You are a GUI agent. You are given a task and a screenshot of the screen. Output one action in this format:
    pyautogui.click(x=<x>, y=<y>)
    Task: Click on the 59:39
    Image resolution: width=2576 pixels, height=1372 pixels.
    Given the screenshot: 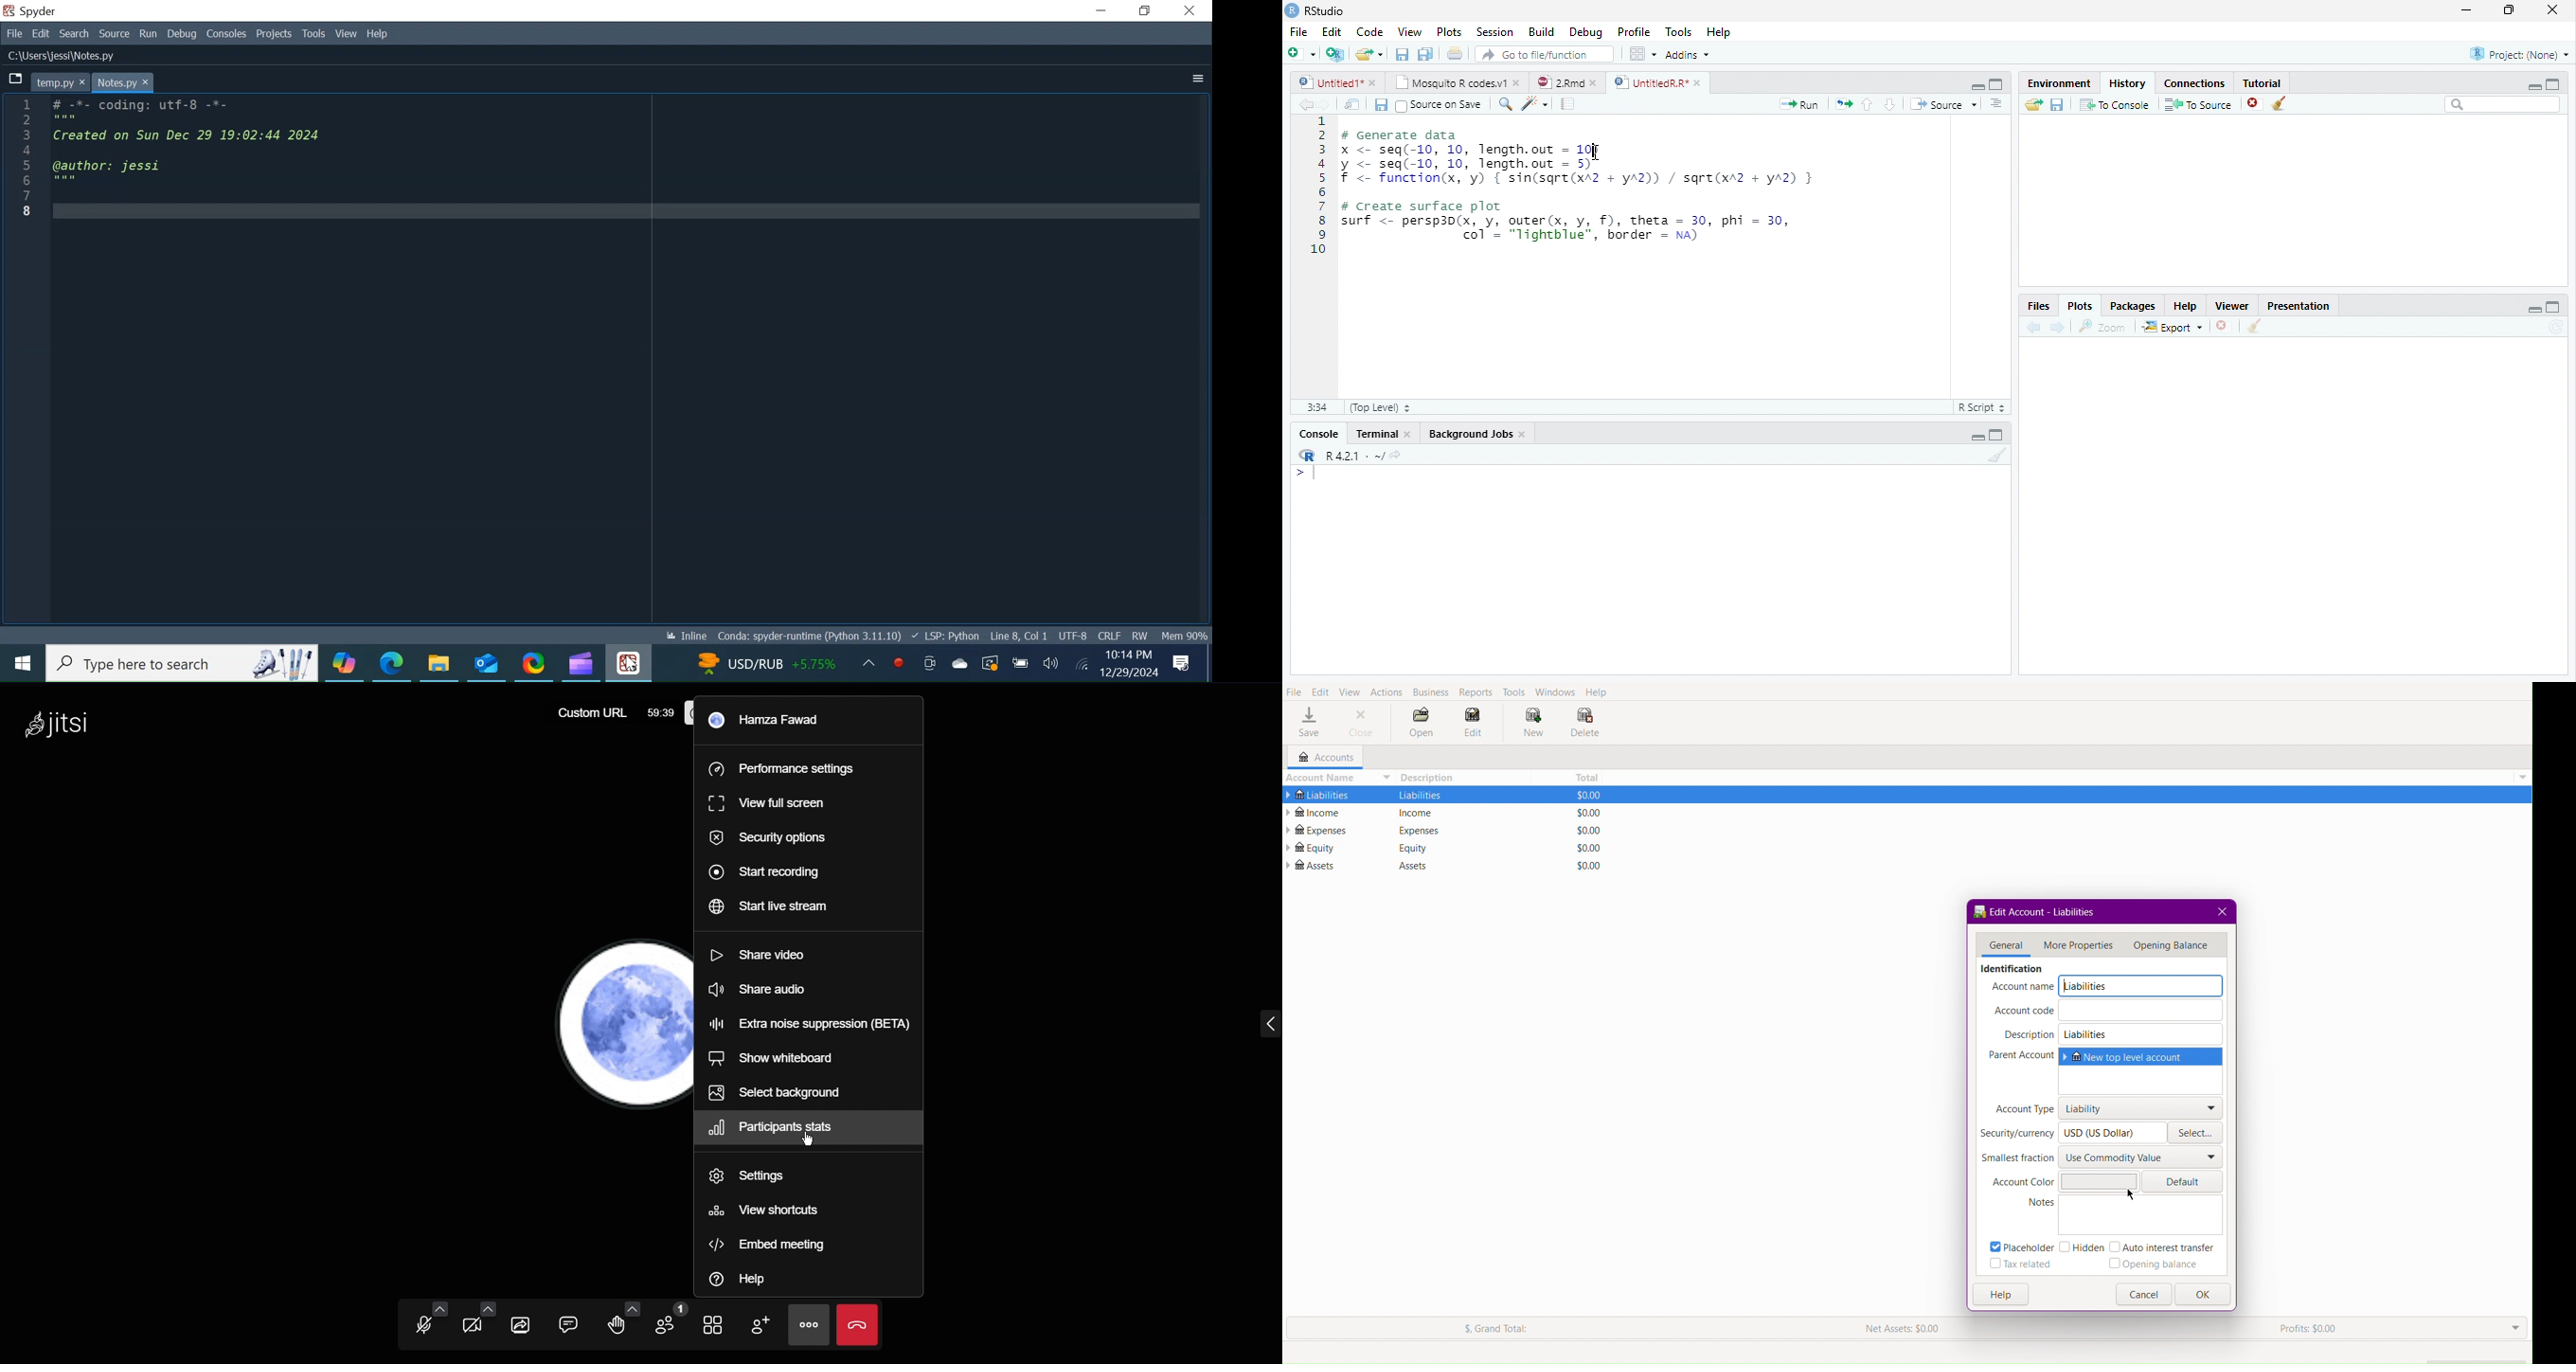 What is the action you would take?
    pyautogui.click(x=663, y=713)
    